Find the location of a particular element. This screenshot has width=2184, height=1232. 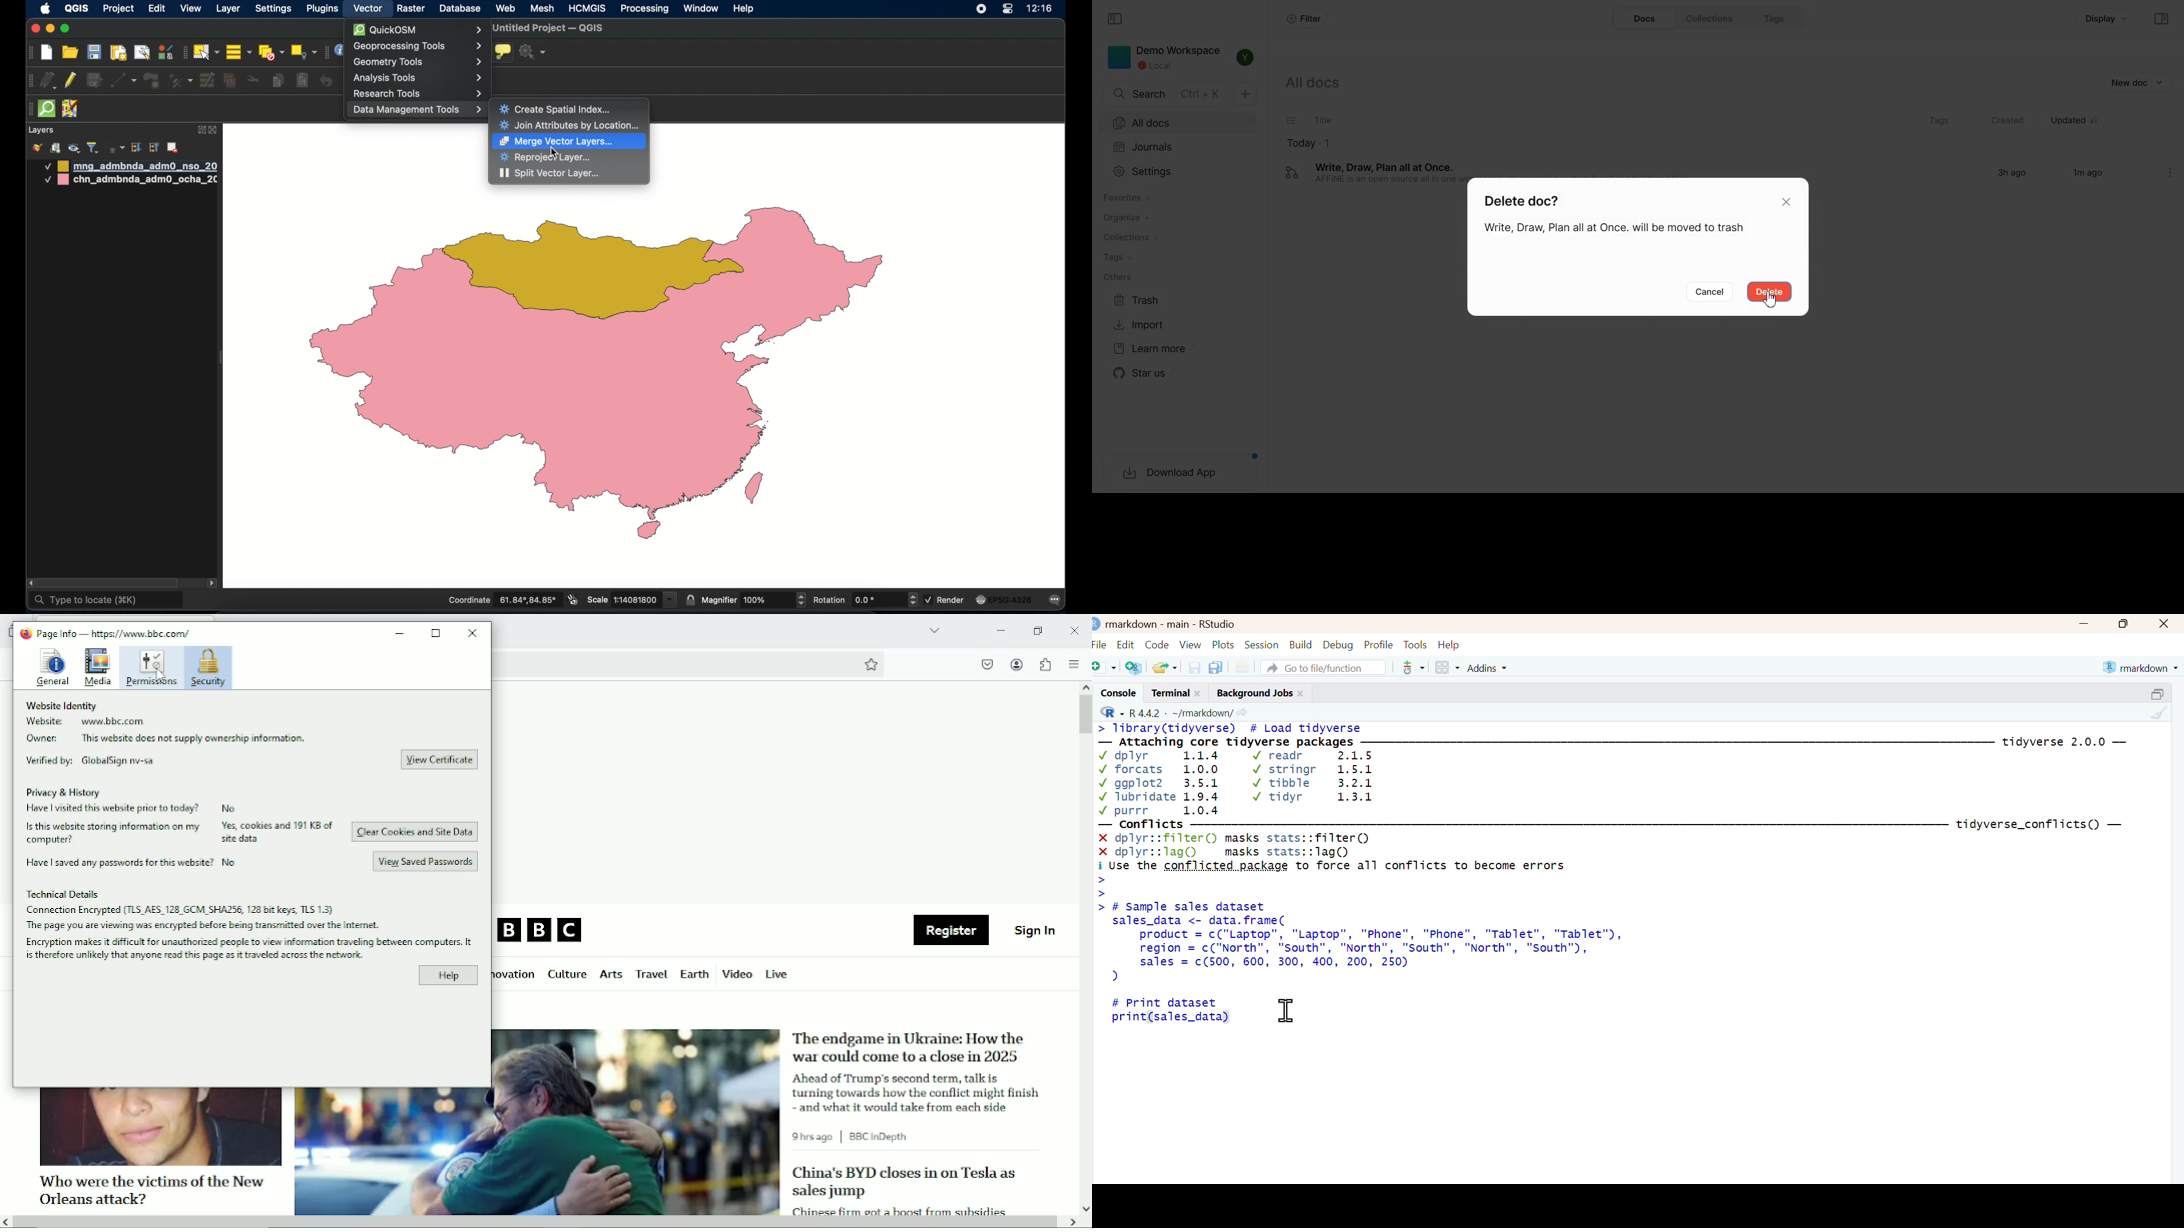

save is located at coordinates (1195, 667).